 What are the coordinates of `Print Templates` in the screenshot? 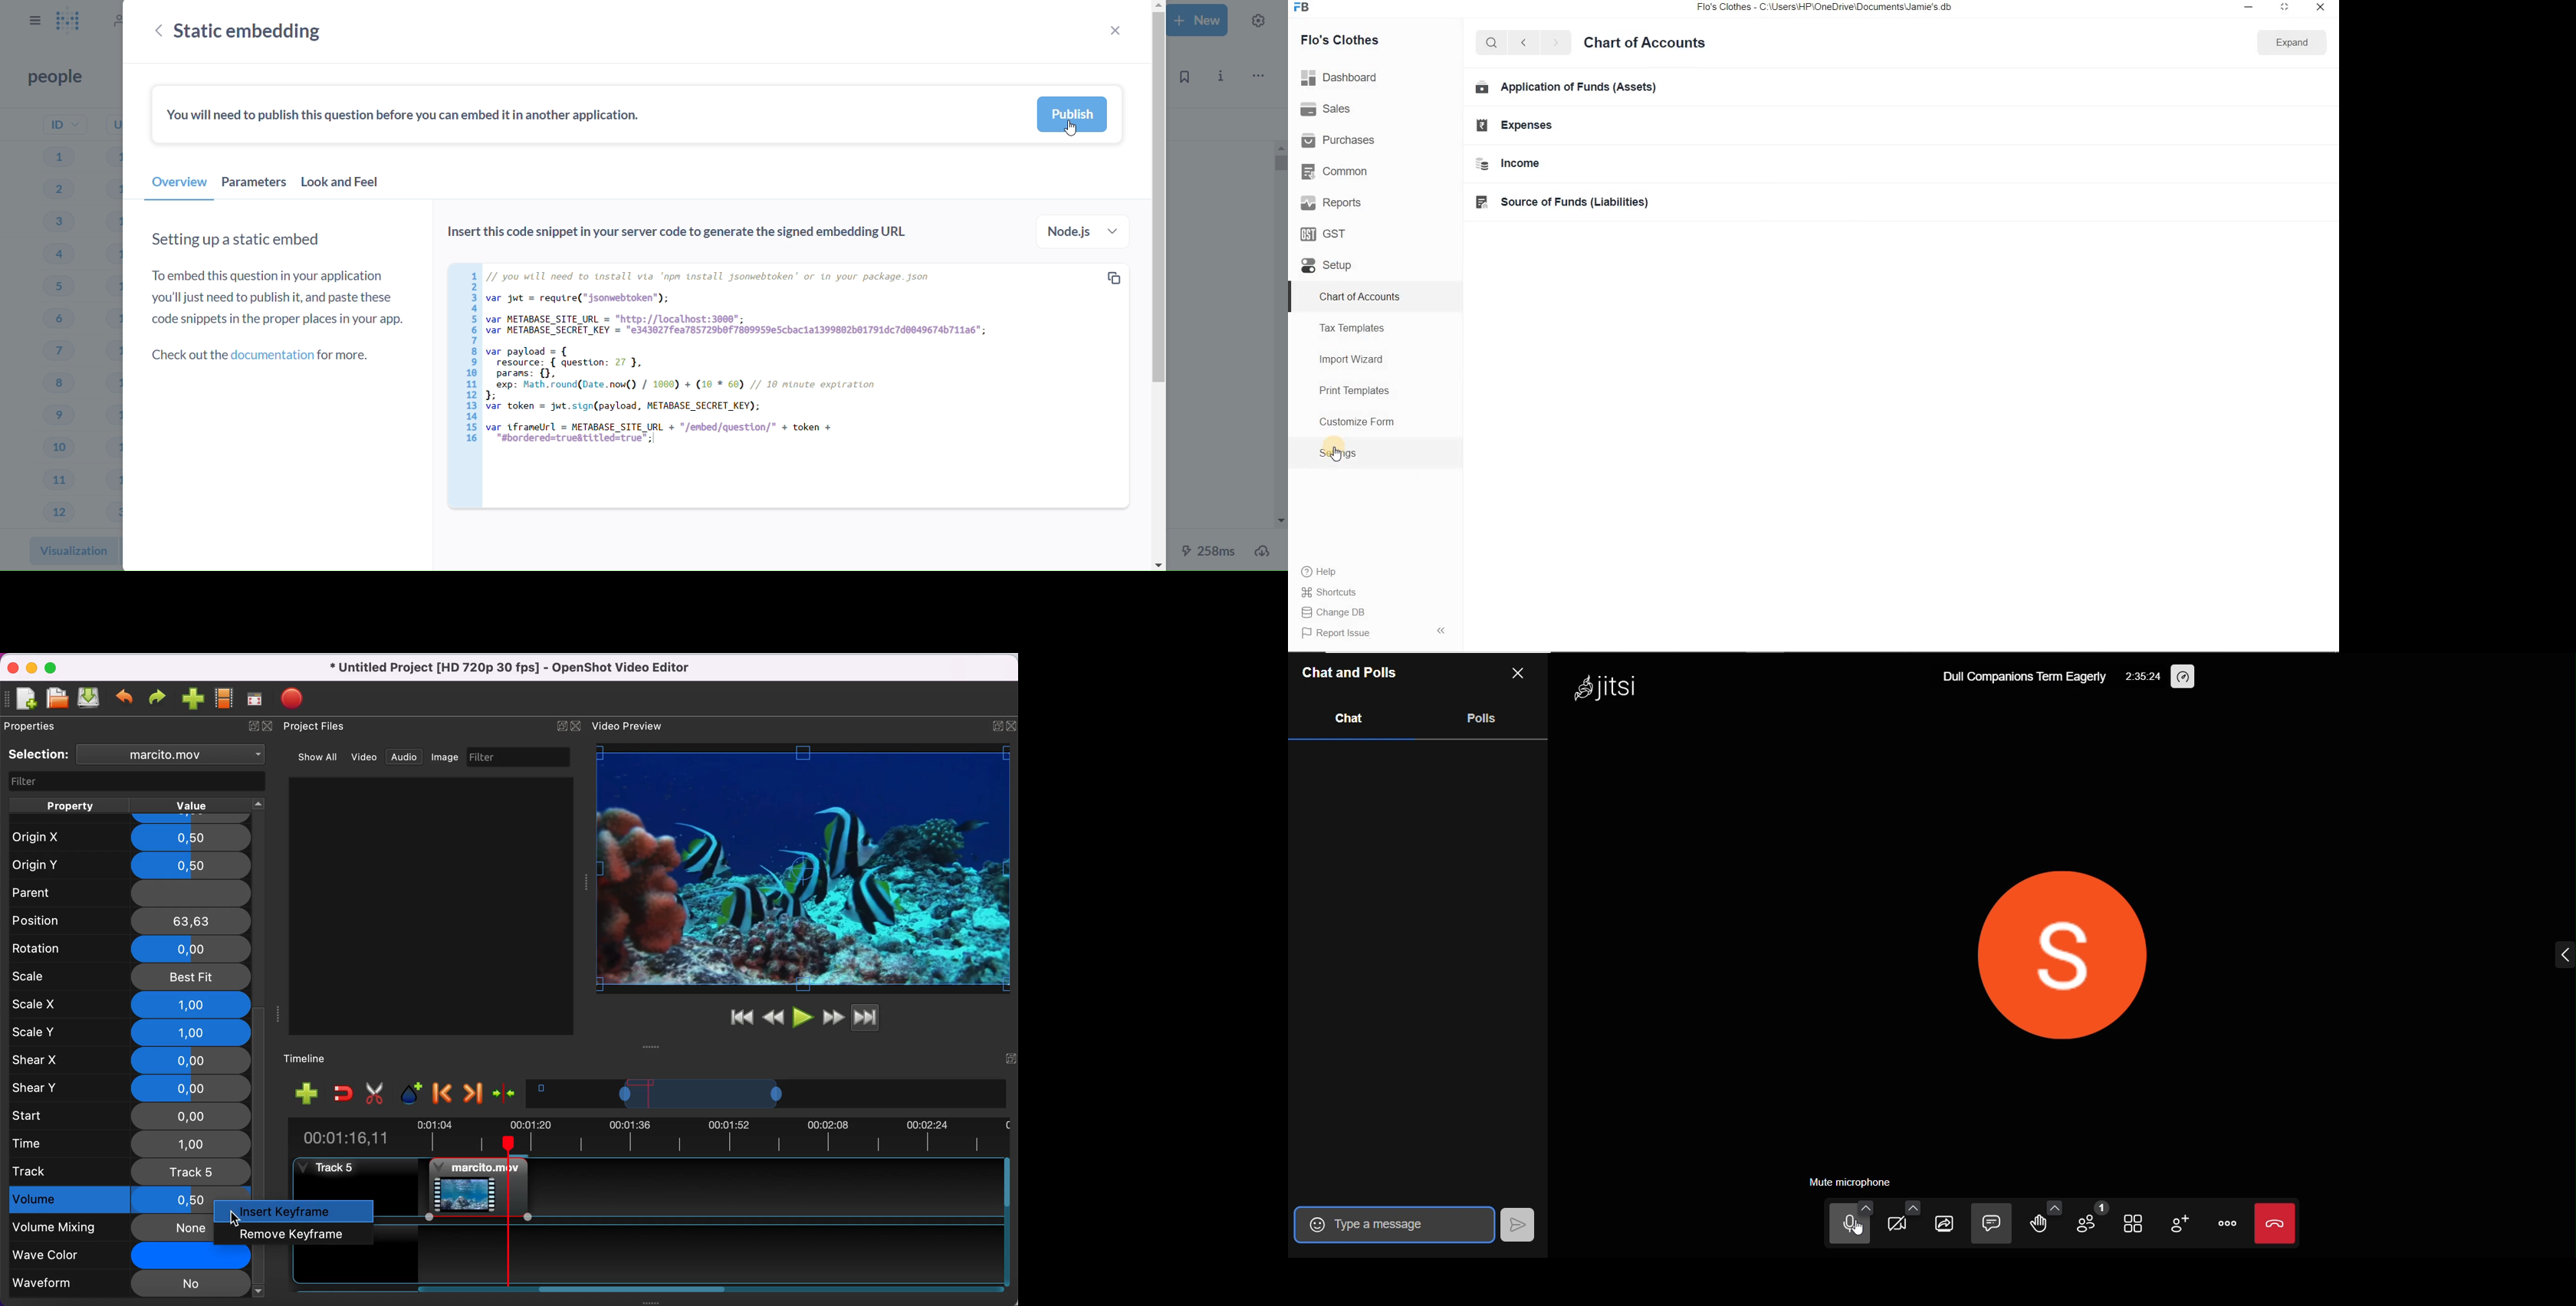 It's located at (1353, 390).